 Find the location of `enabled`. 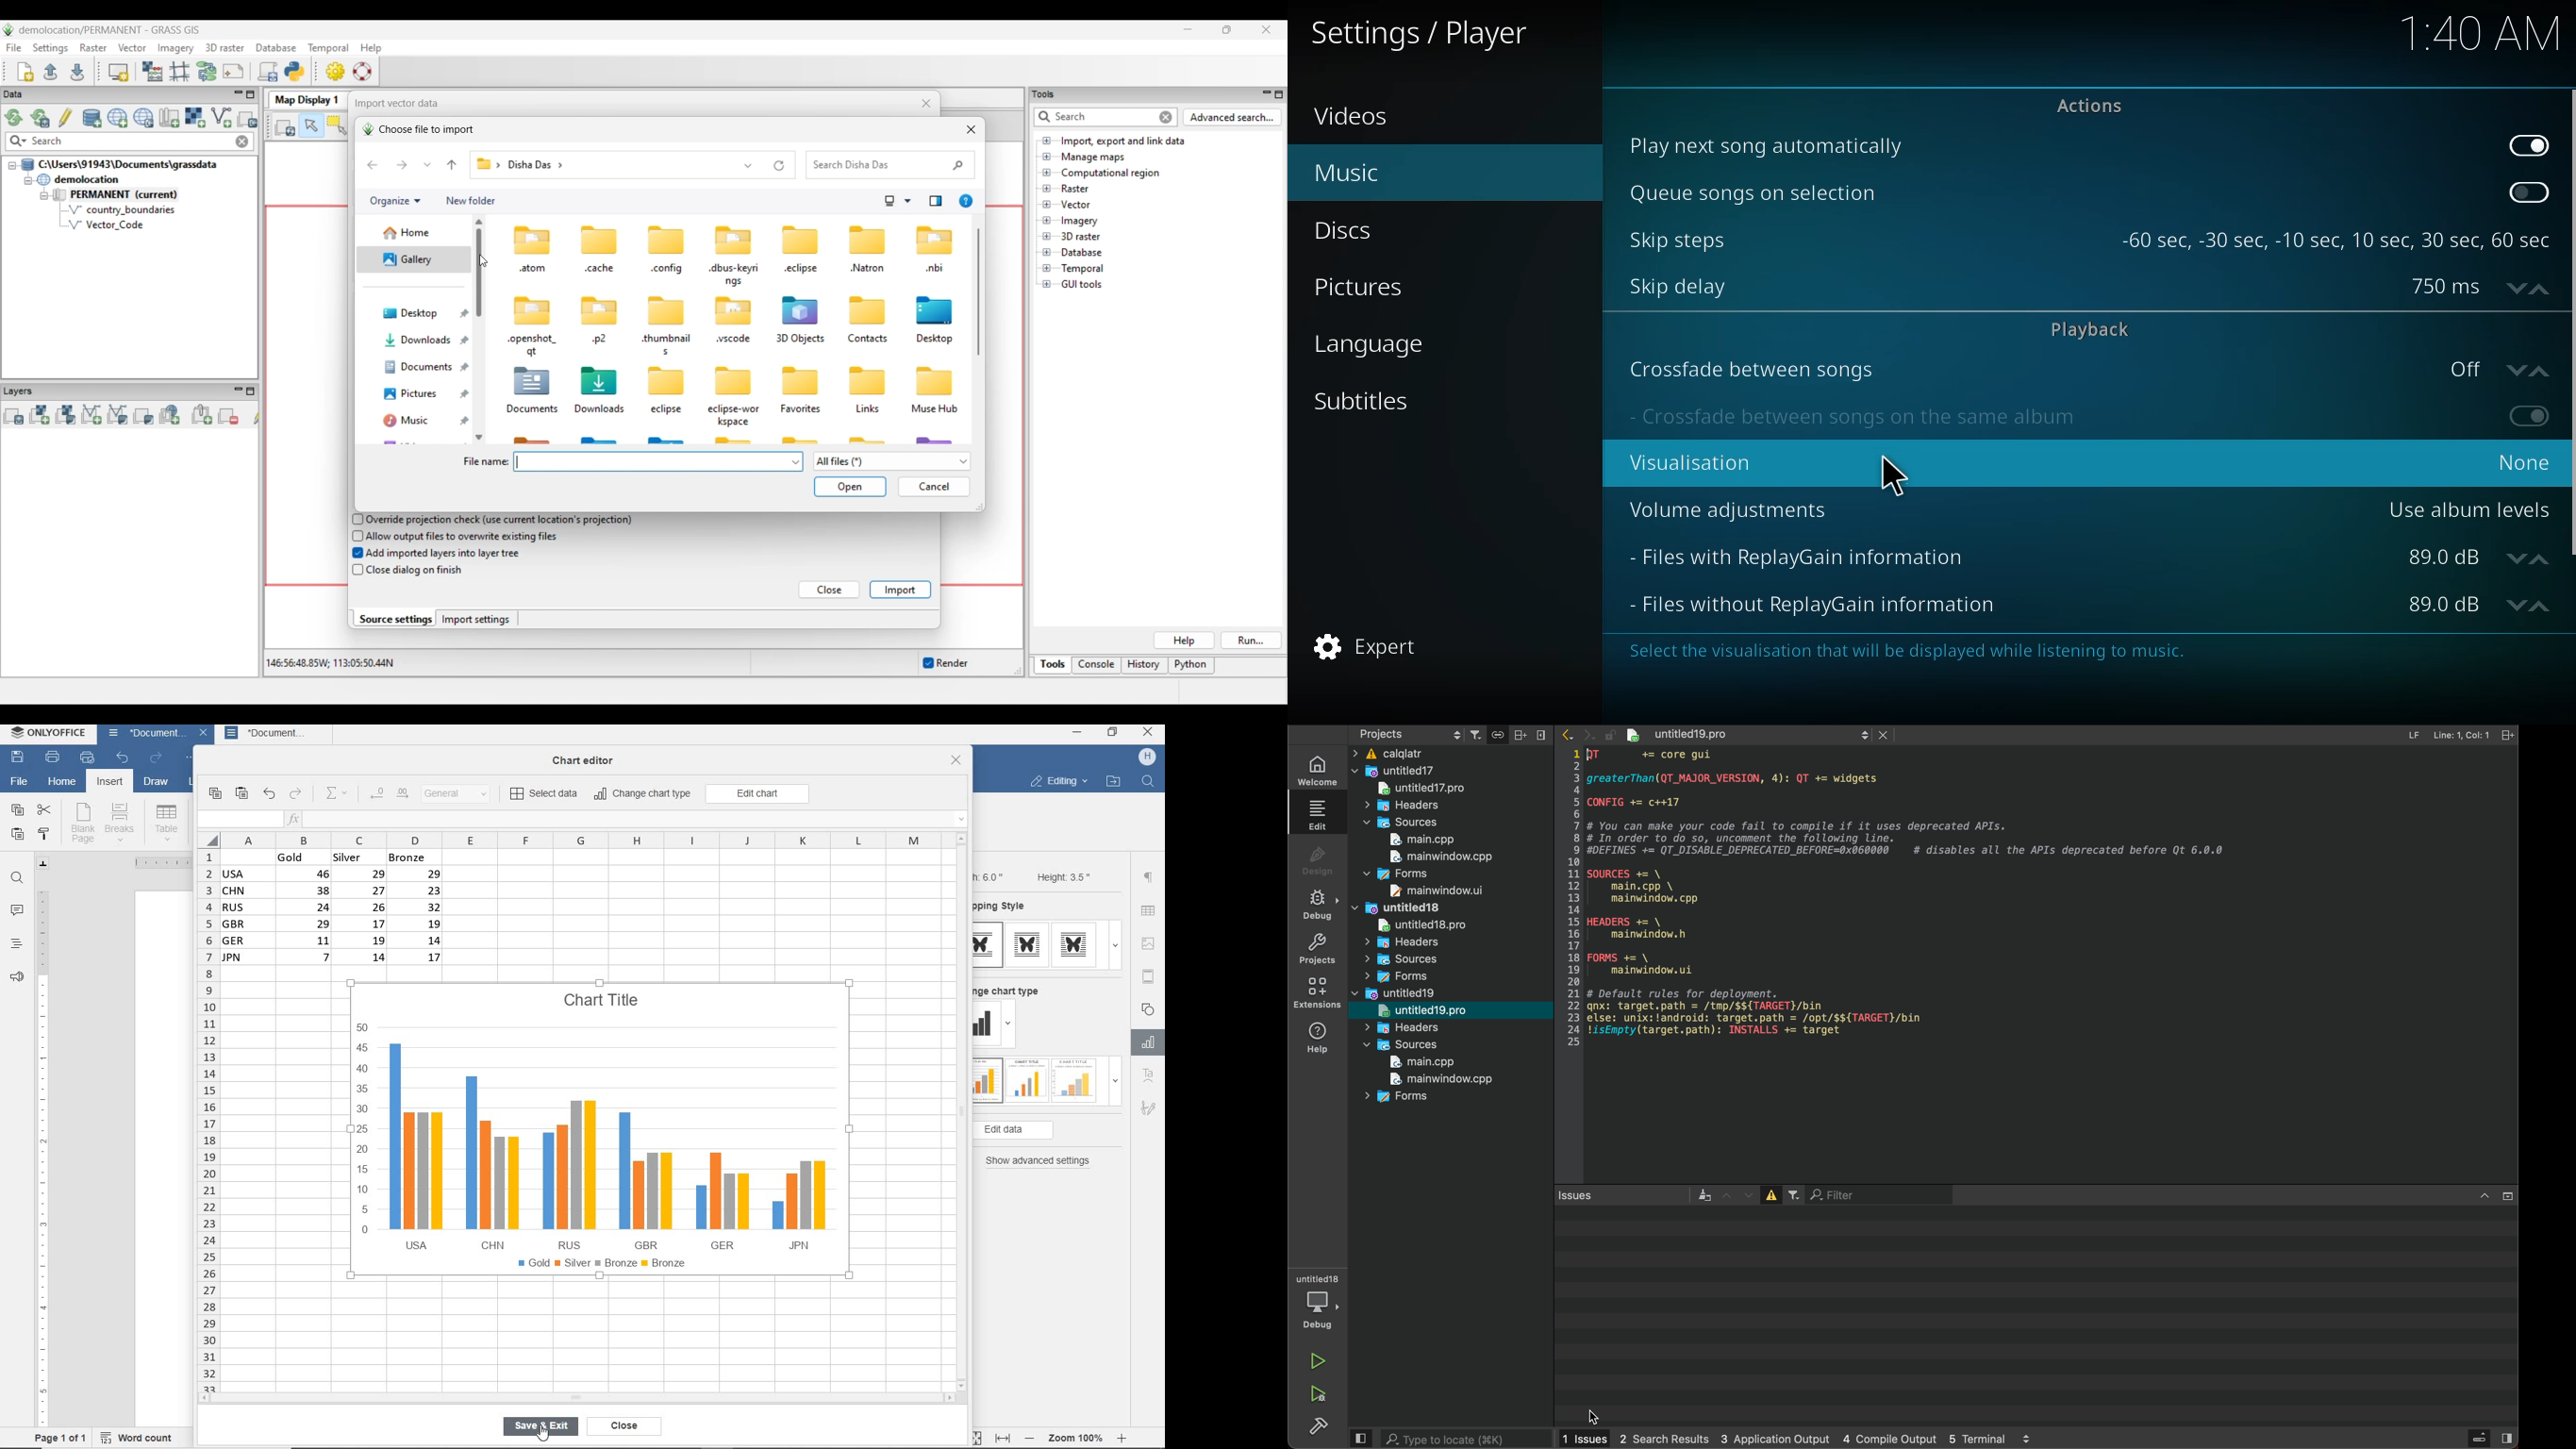

enabled is located at coordinates (2528, 145).